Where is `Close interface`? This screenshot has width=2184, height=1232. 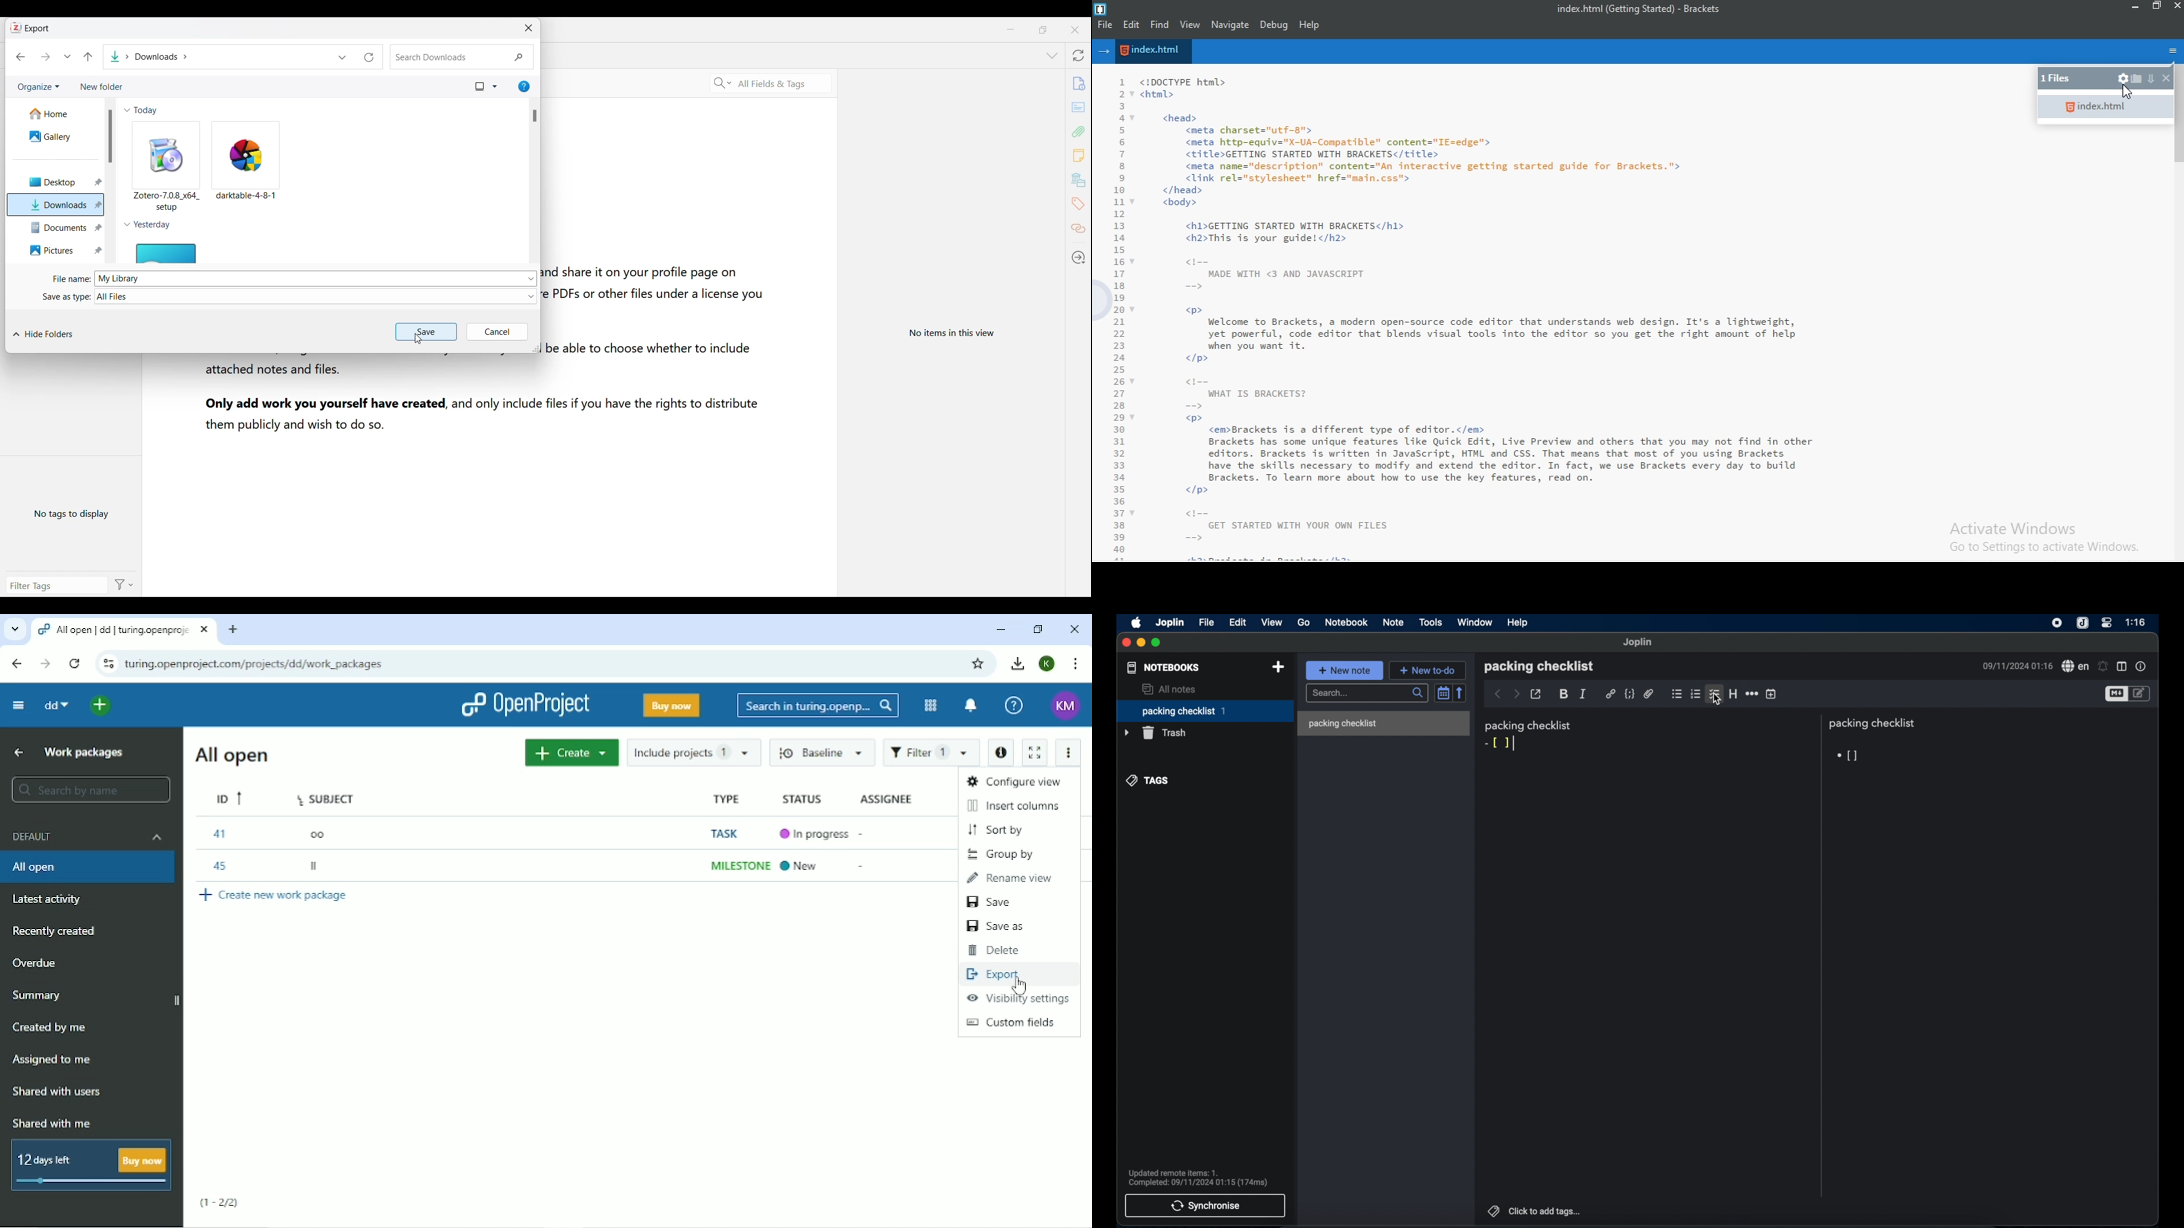 Close interface is located at coordinates (1075, 30).